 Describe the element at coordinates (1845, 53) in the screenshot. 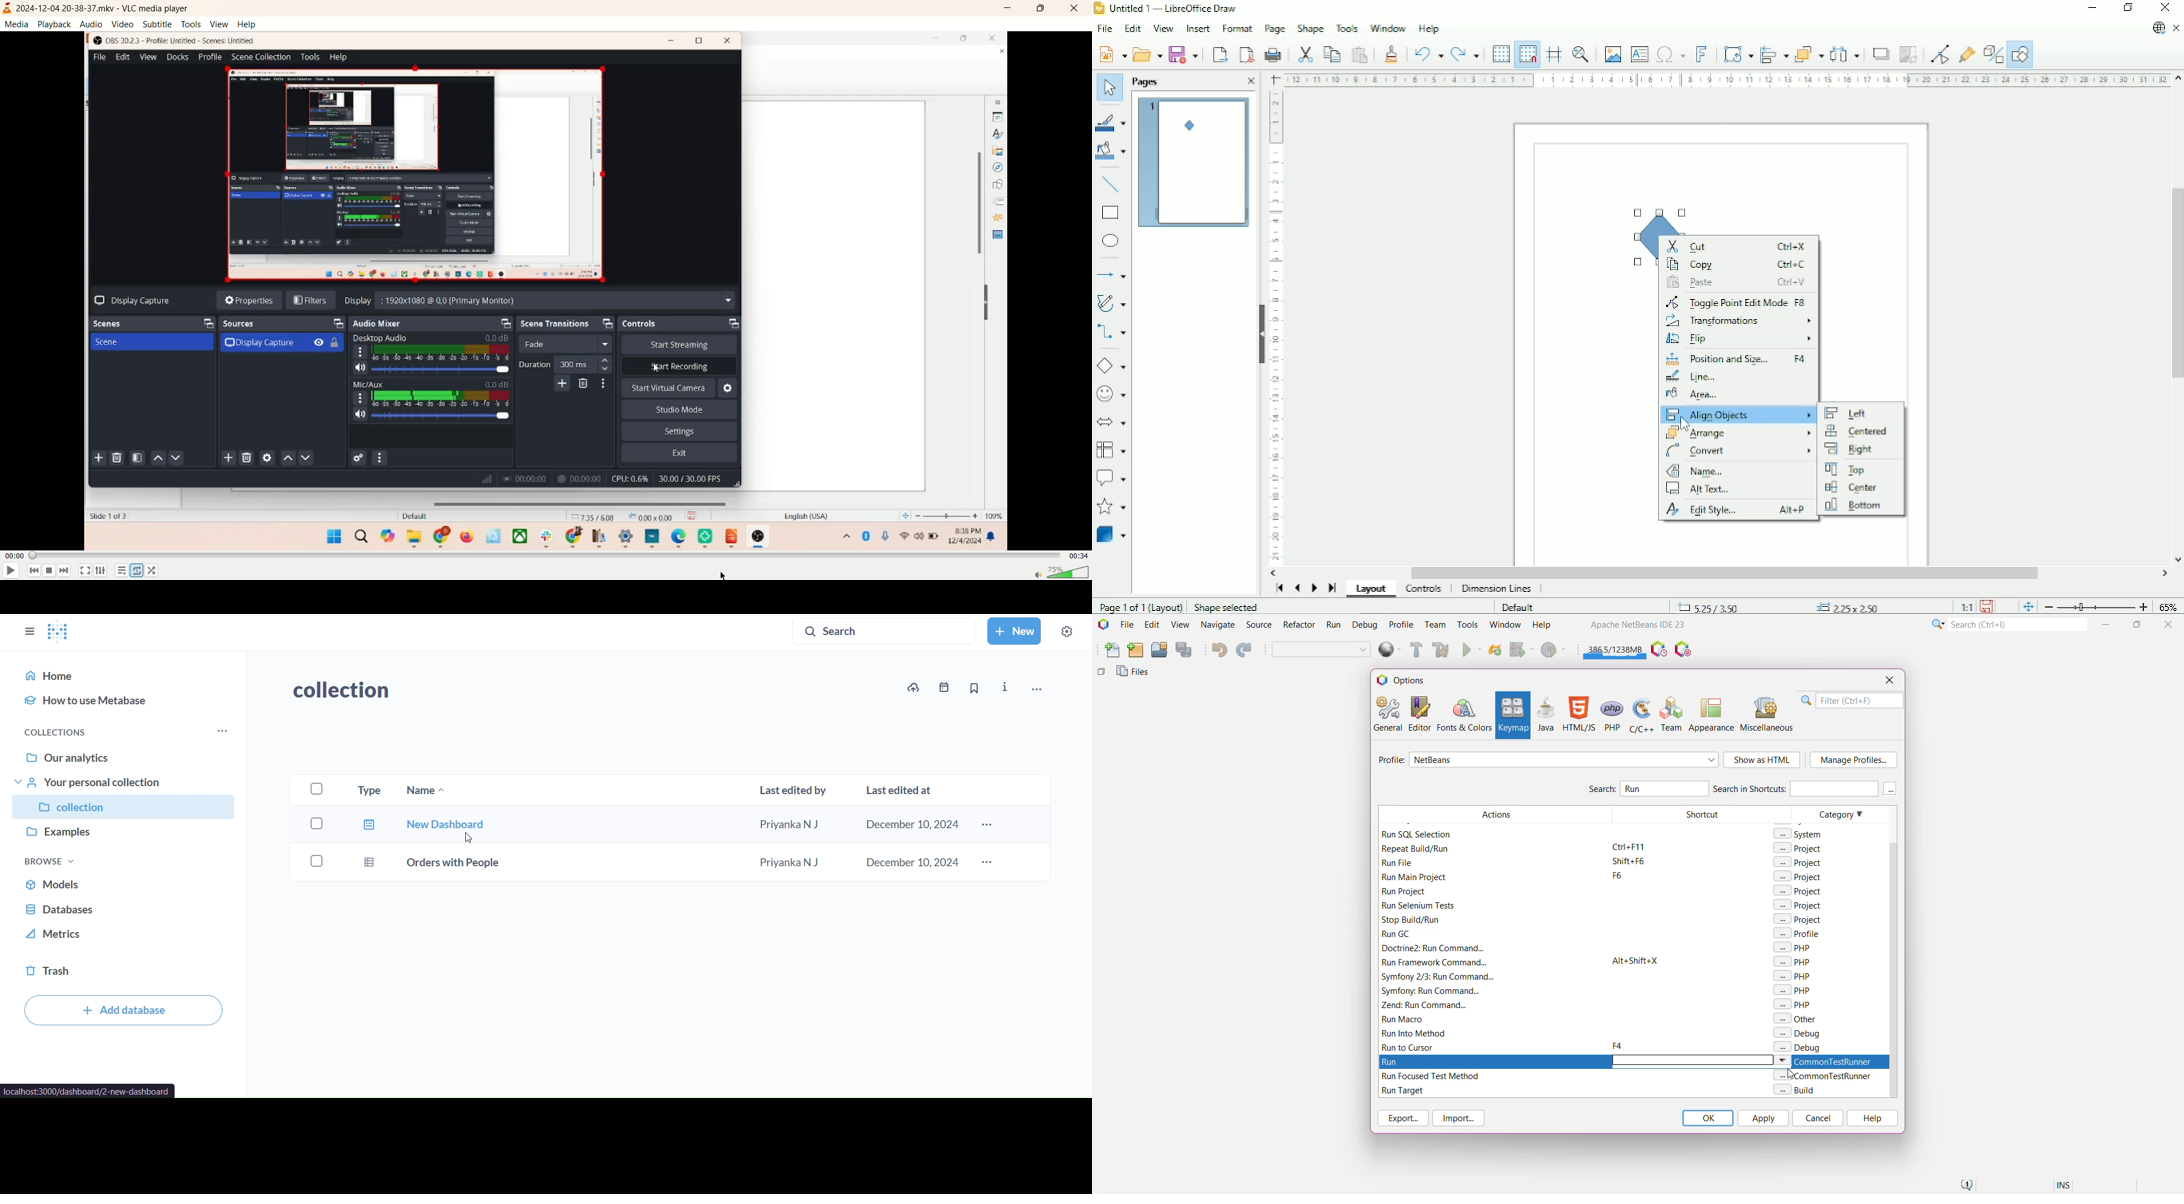

I see `Distribute` at that location.